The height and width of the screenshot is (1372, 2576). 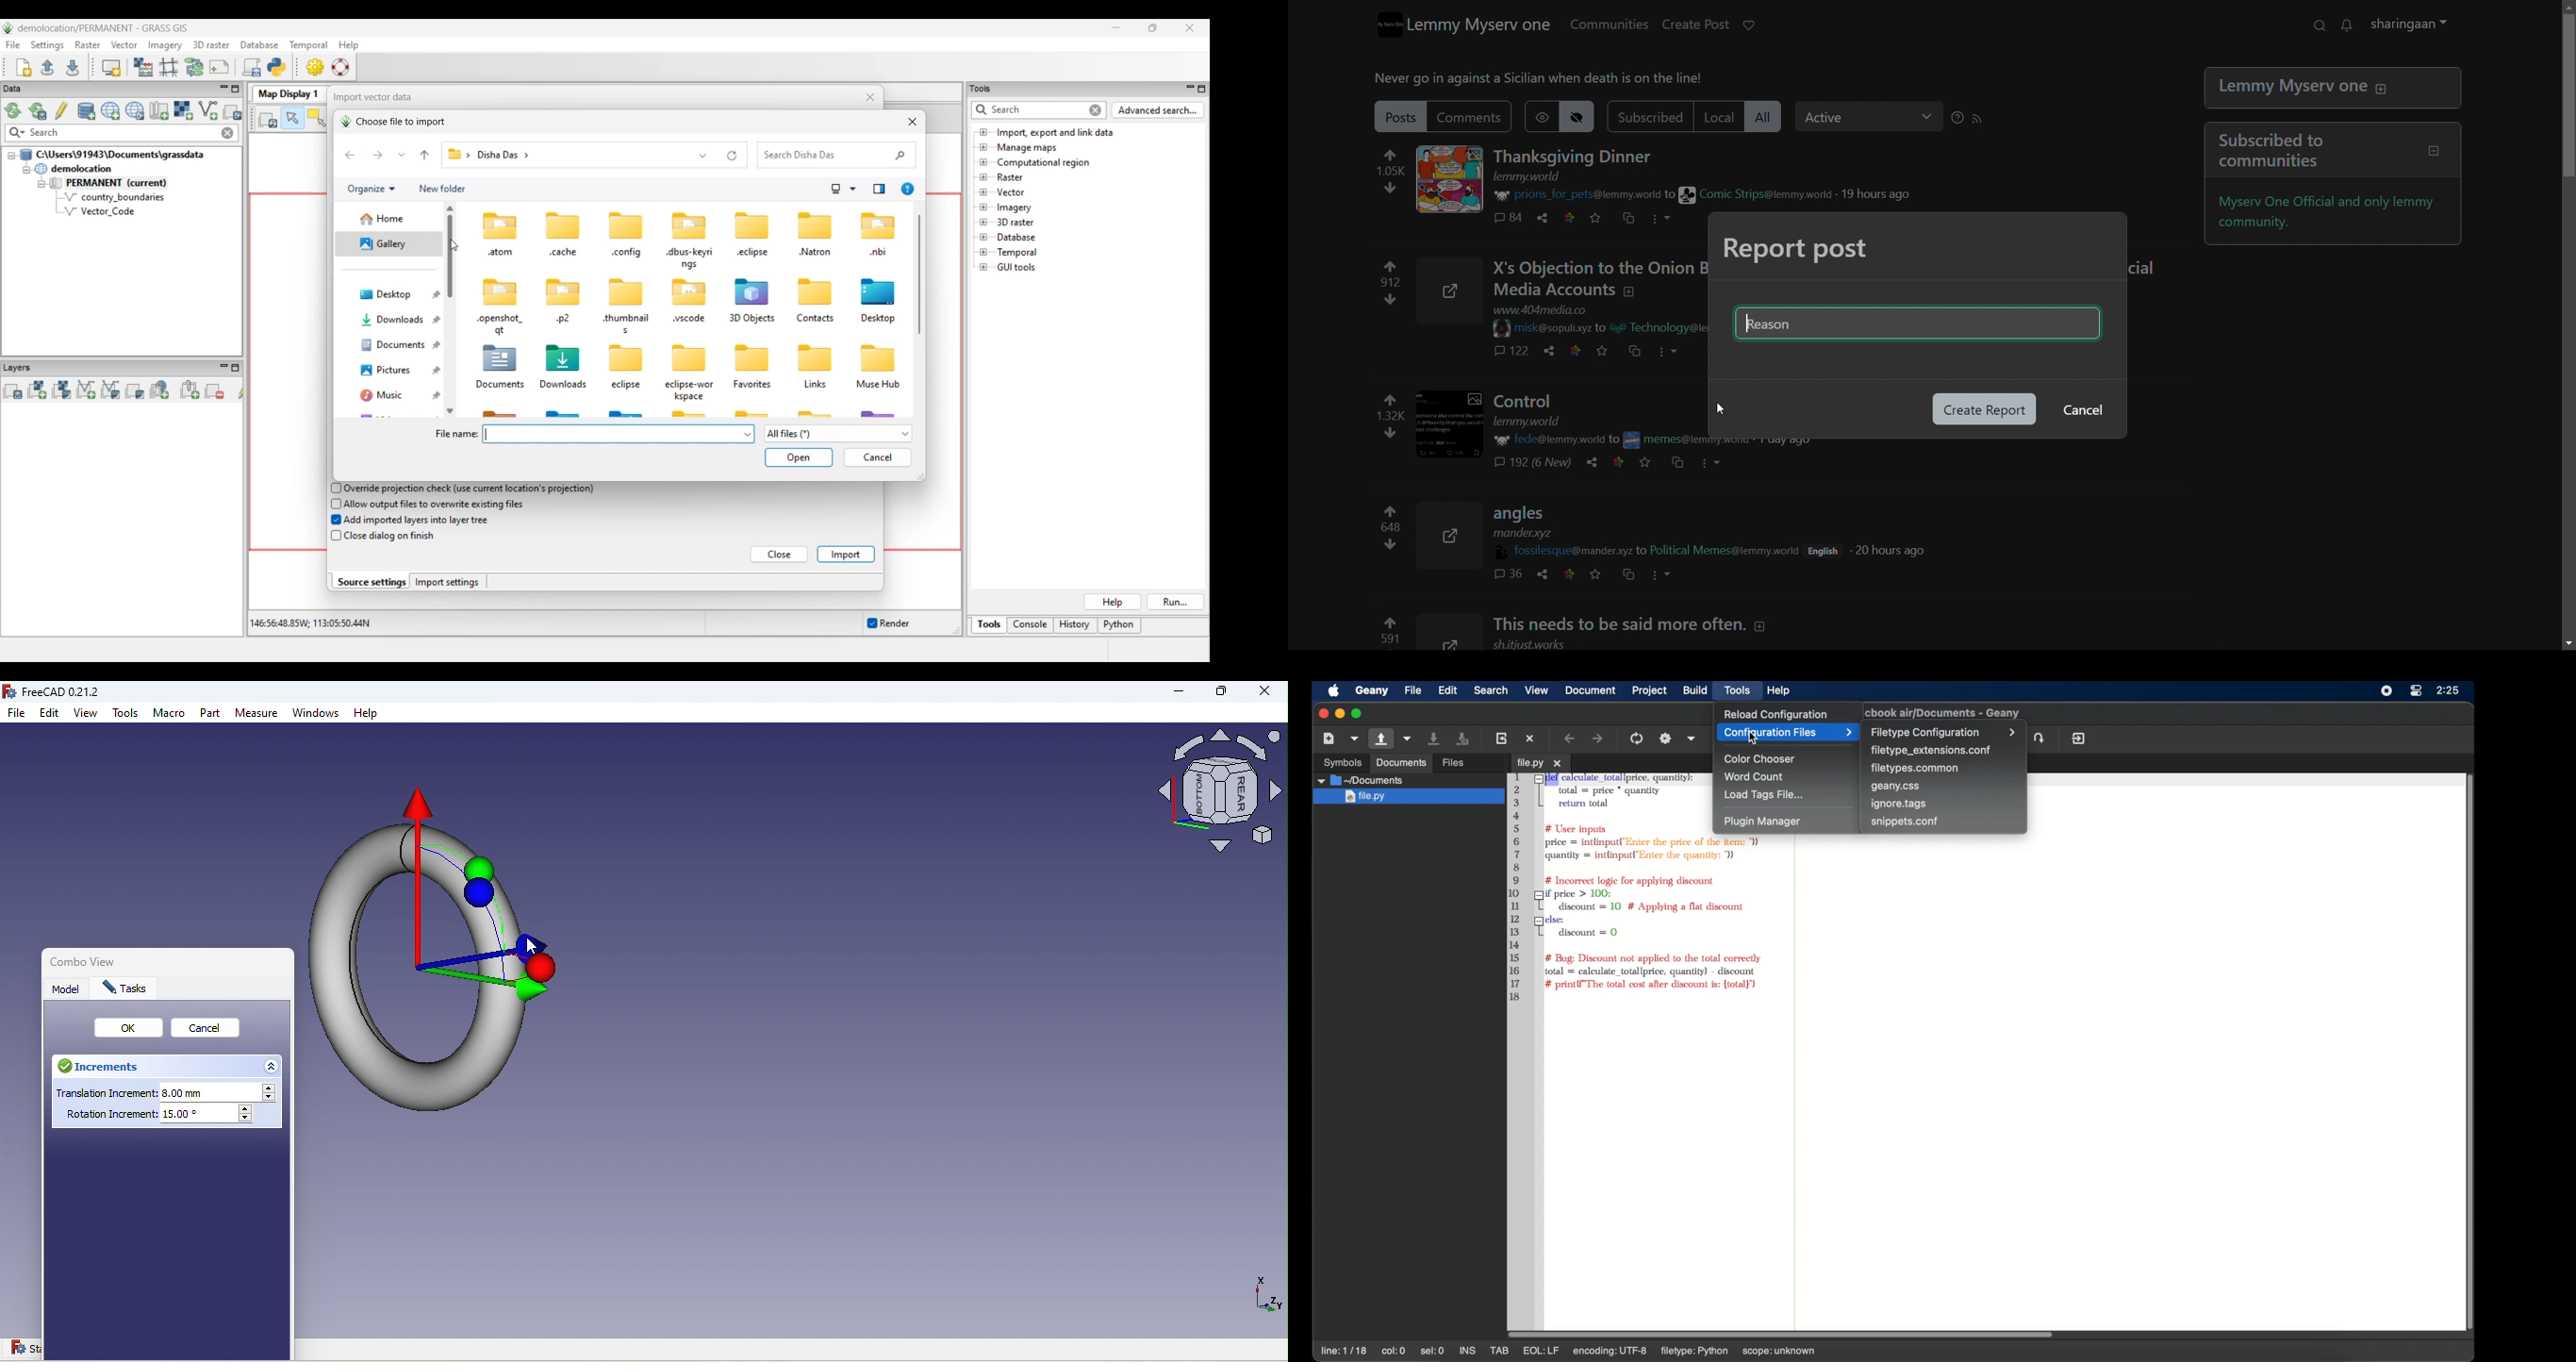 I want to click on Increase translation increment, so click(x=272, y=1088).